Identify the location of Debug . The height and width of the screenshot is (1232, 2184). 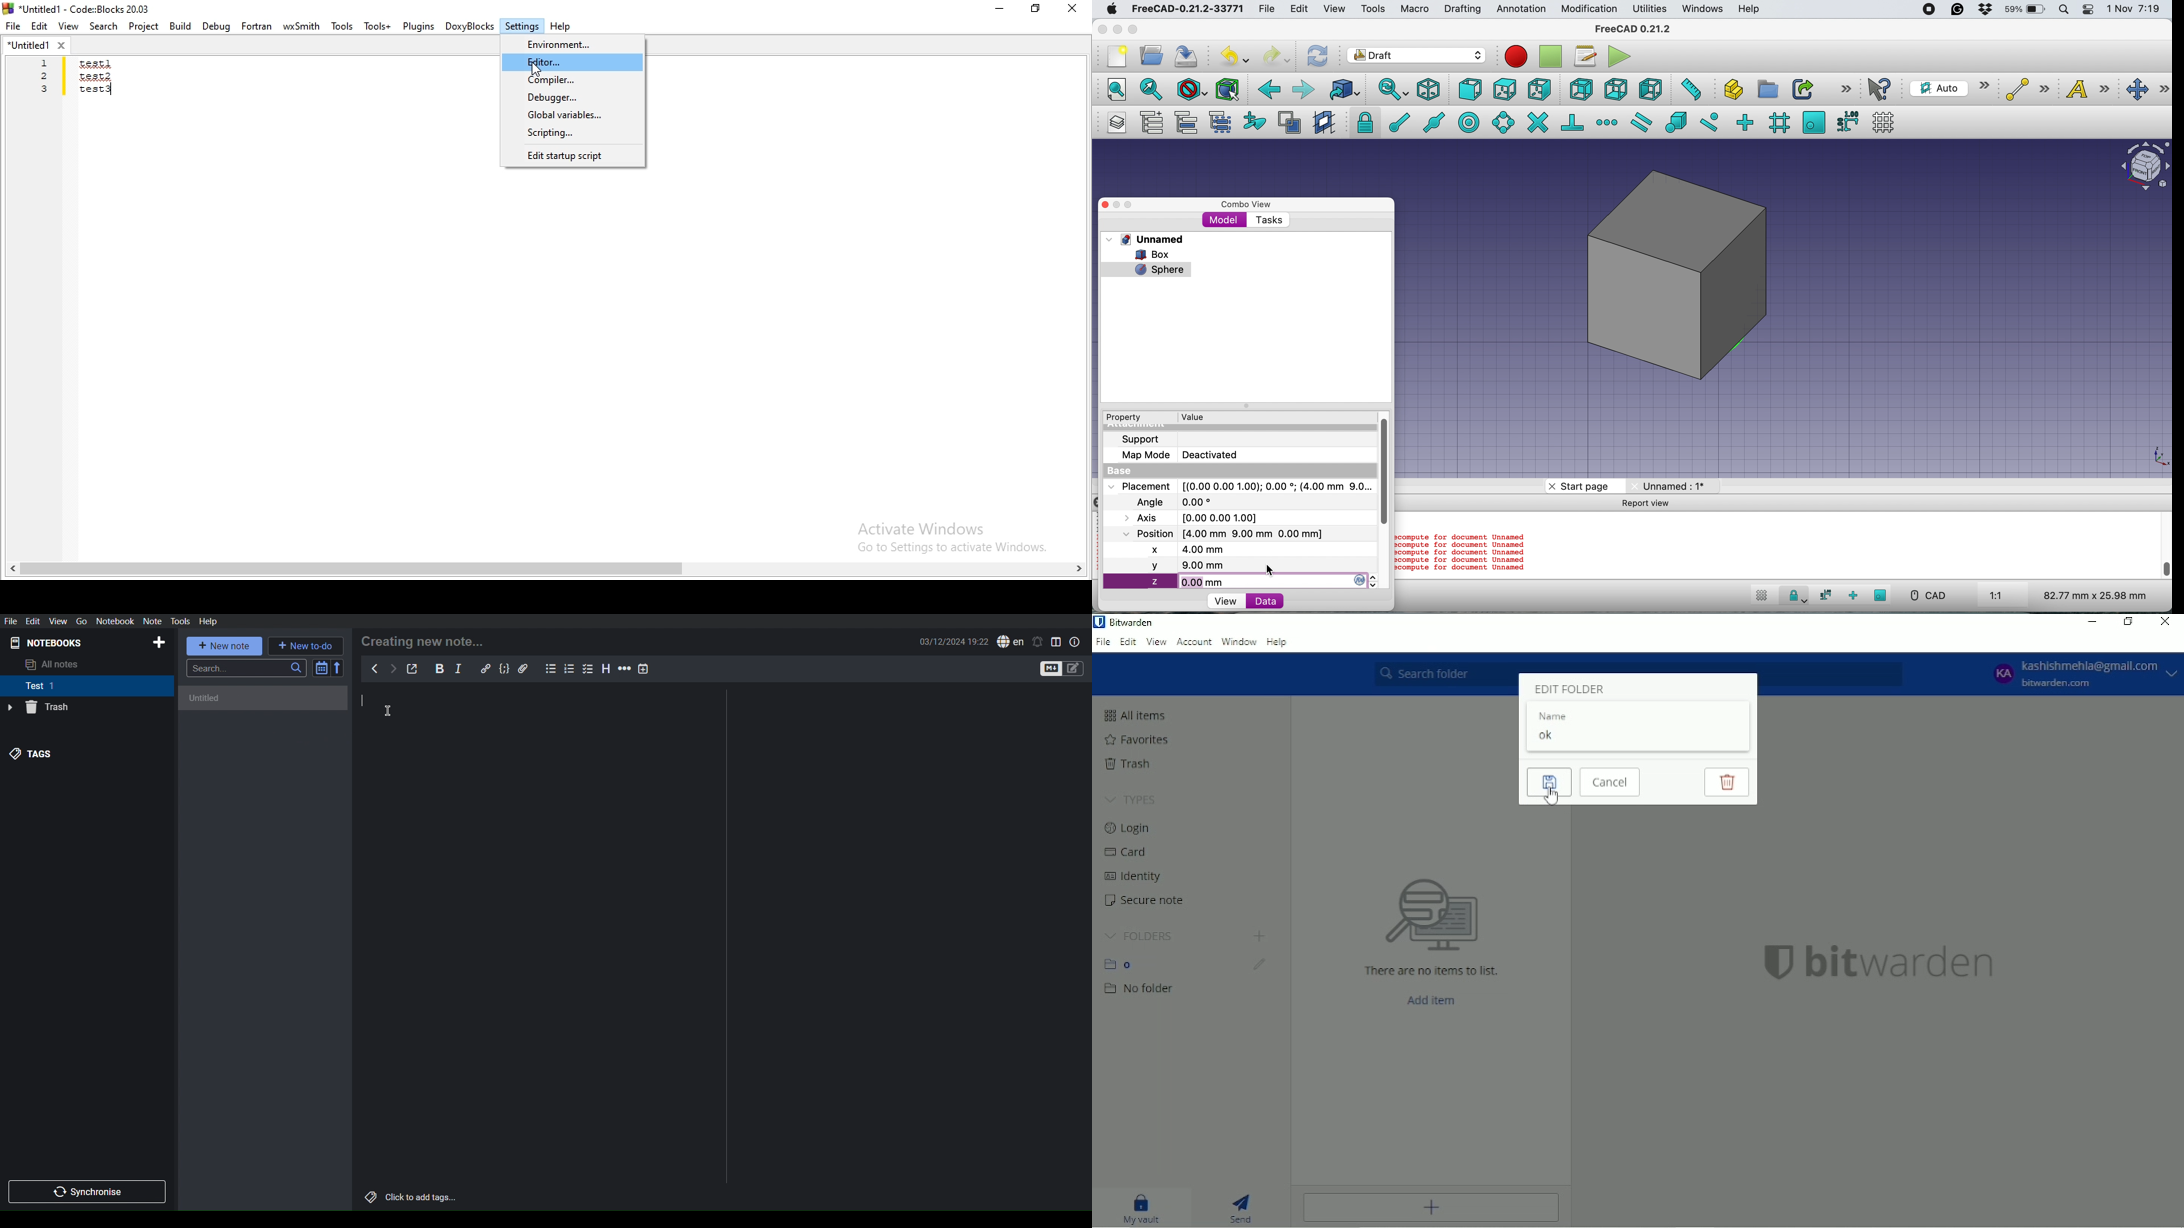
(217, 26).